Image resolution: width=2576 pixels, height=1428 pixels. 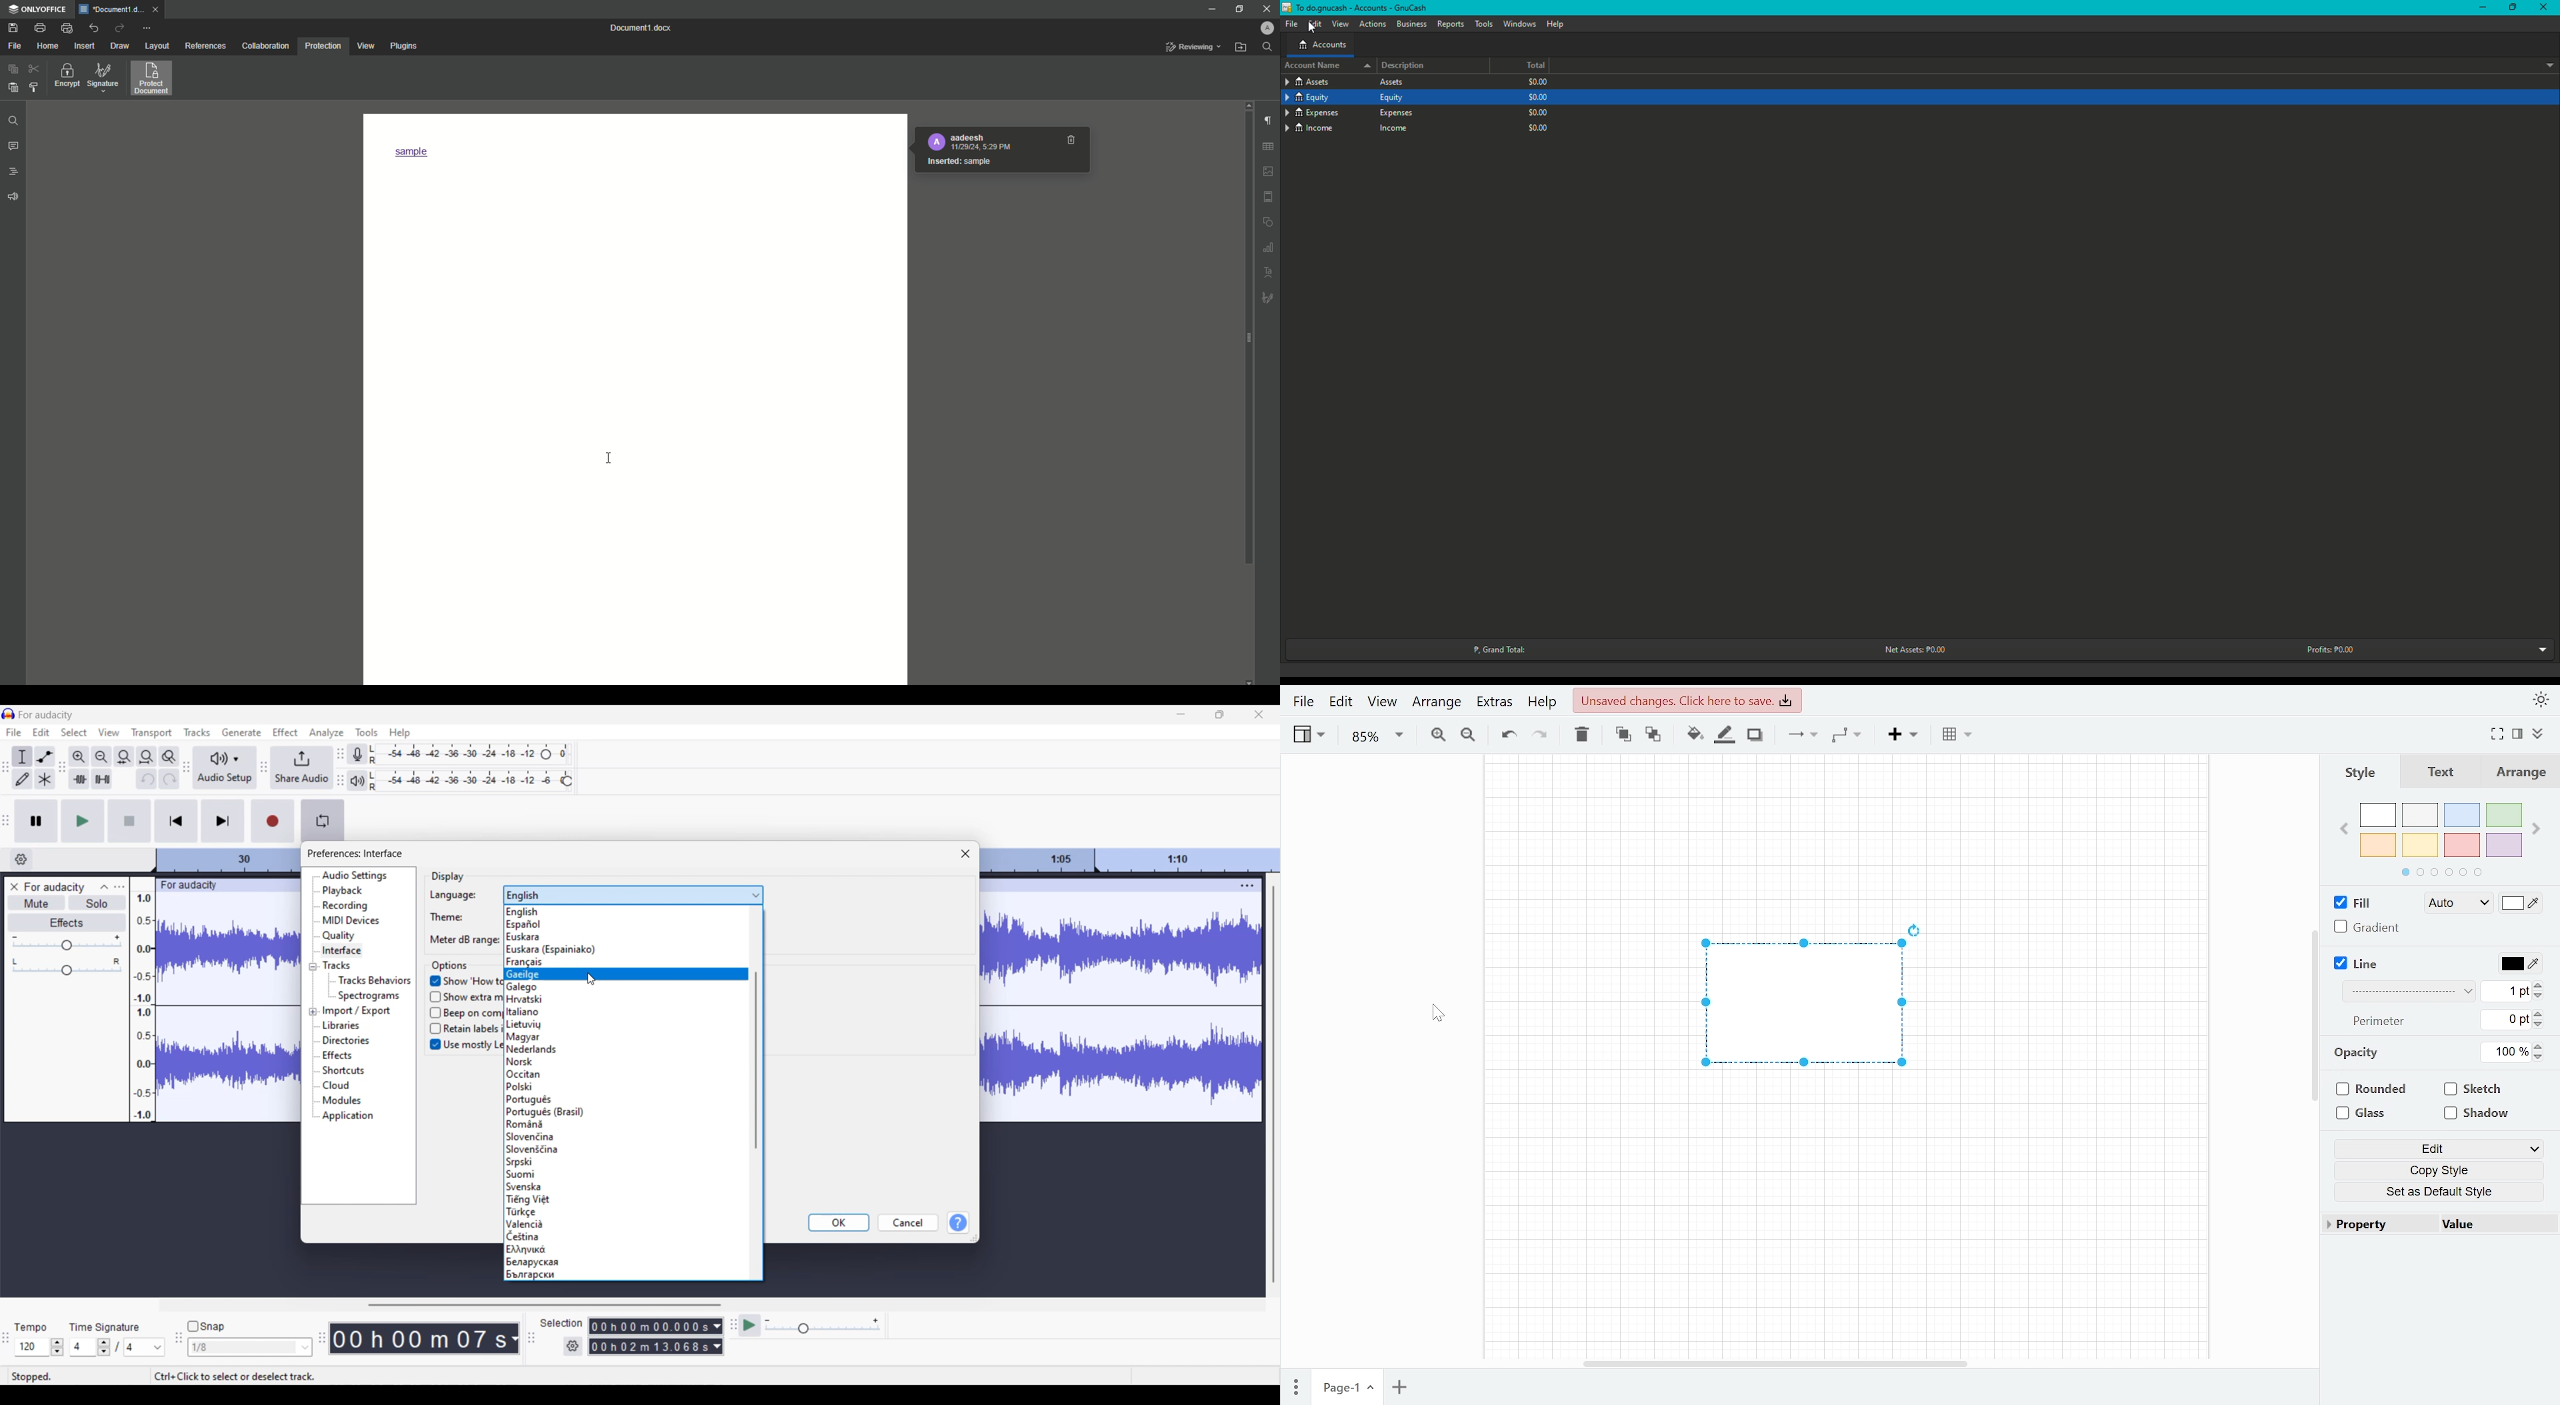 What do you see at coordinates (400, 733) in the screenshot?
I see `Help menu` at bounding box center [400, 733].